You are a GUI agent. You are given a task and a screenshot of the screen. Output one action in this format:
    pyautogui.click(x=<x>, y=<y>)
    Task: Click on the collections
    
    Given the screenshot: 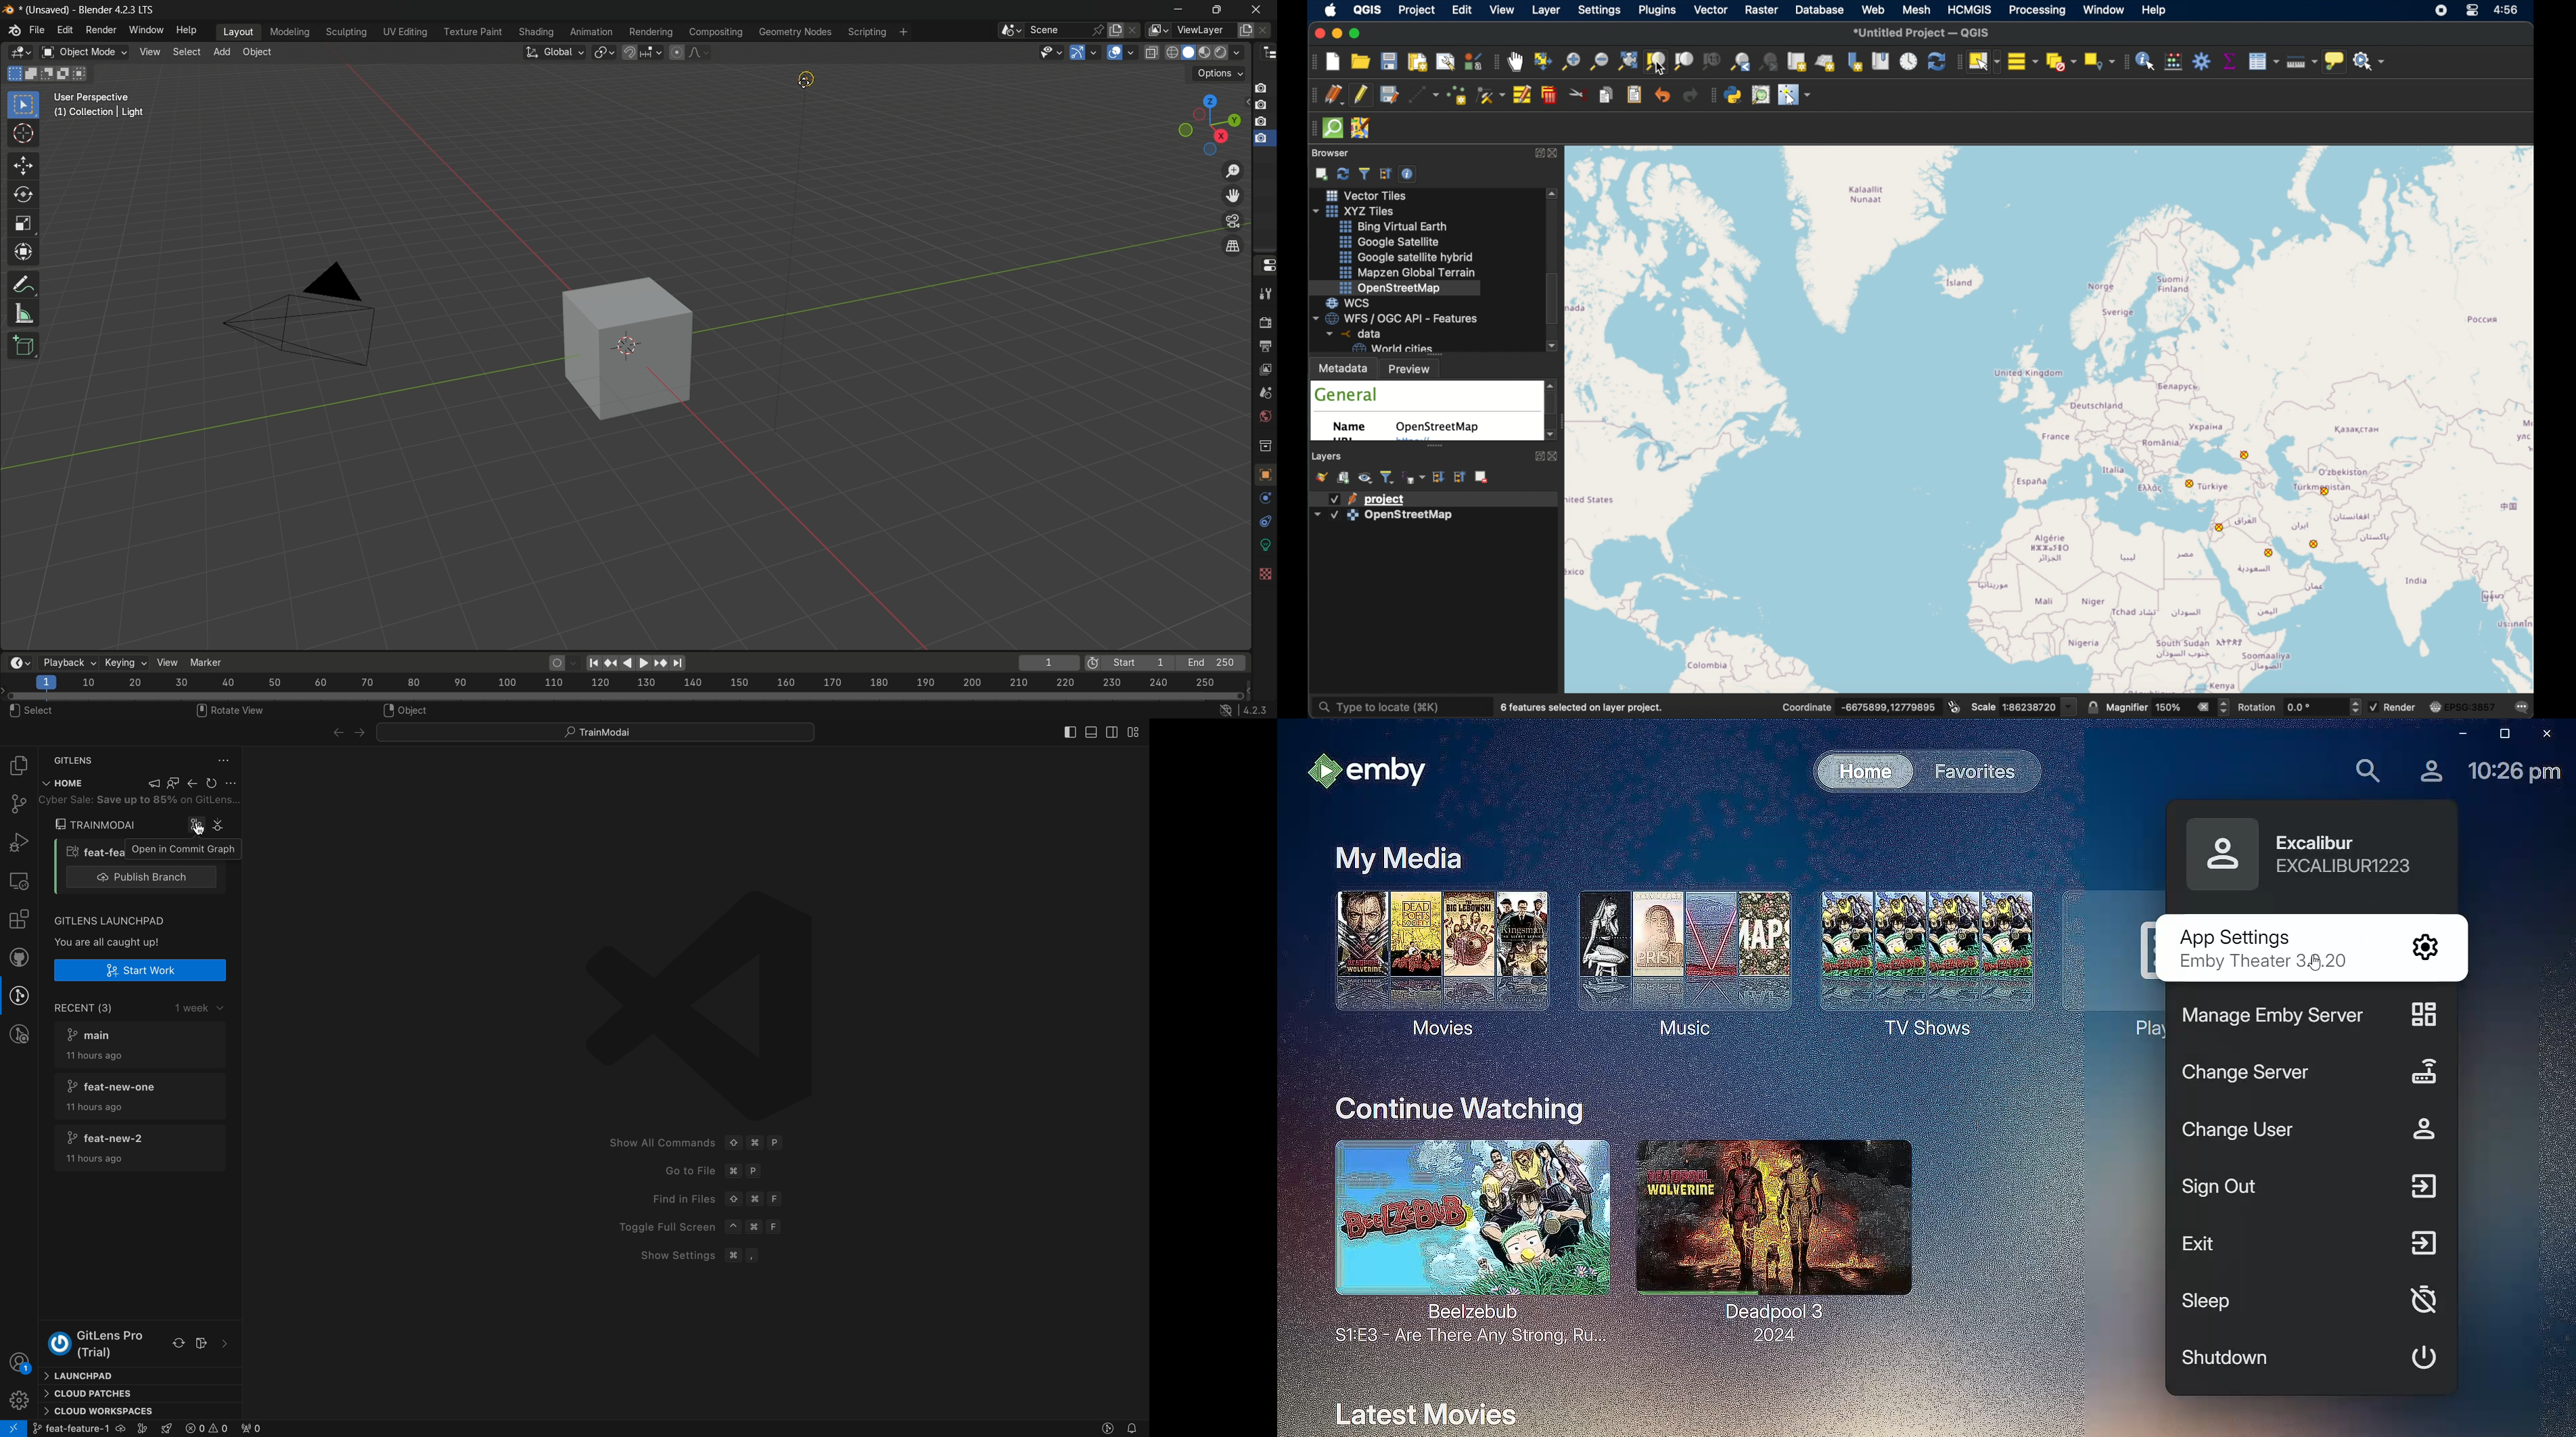 What is the action you would take?
    pyautogui.click(x=1263, y=446)
    